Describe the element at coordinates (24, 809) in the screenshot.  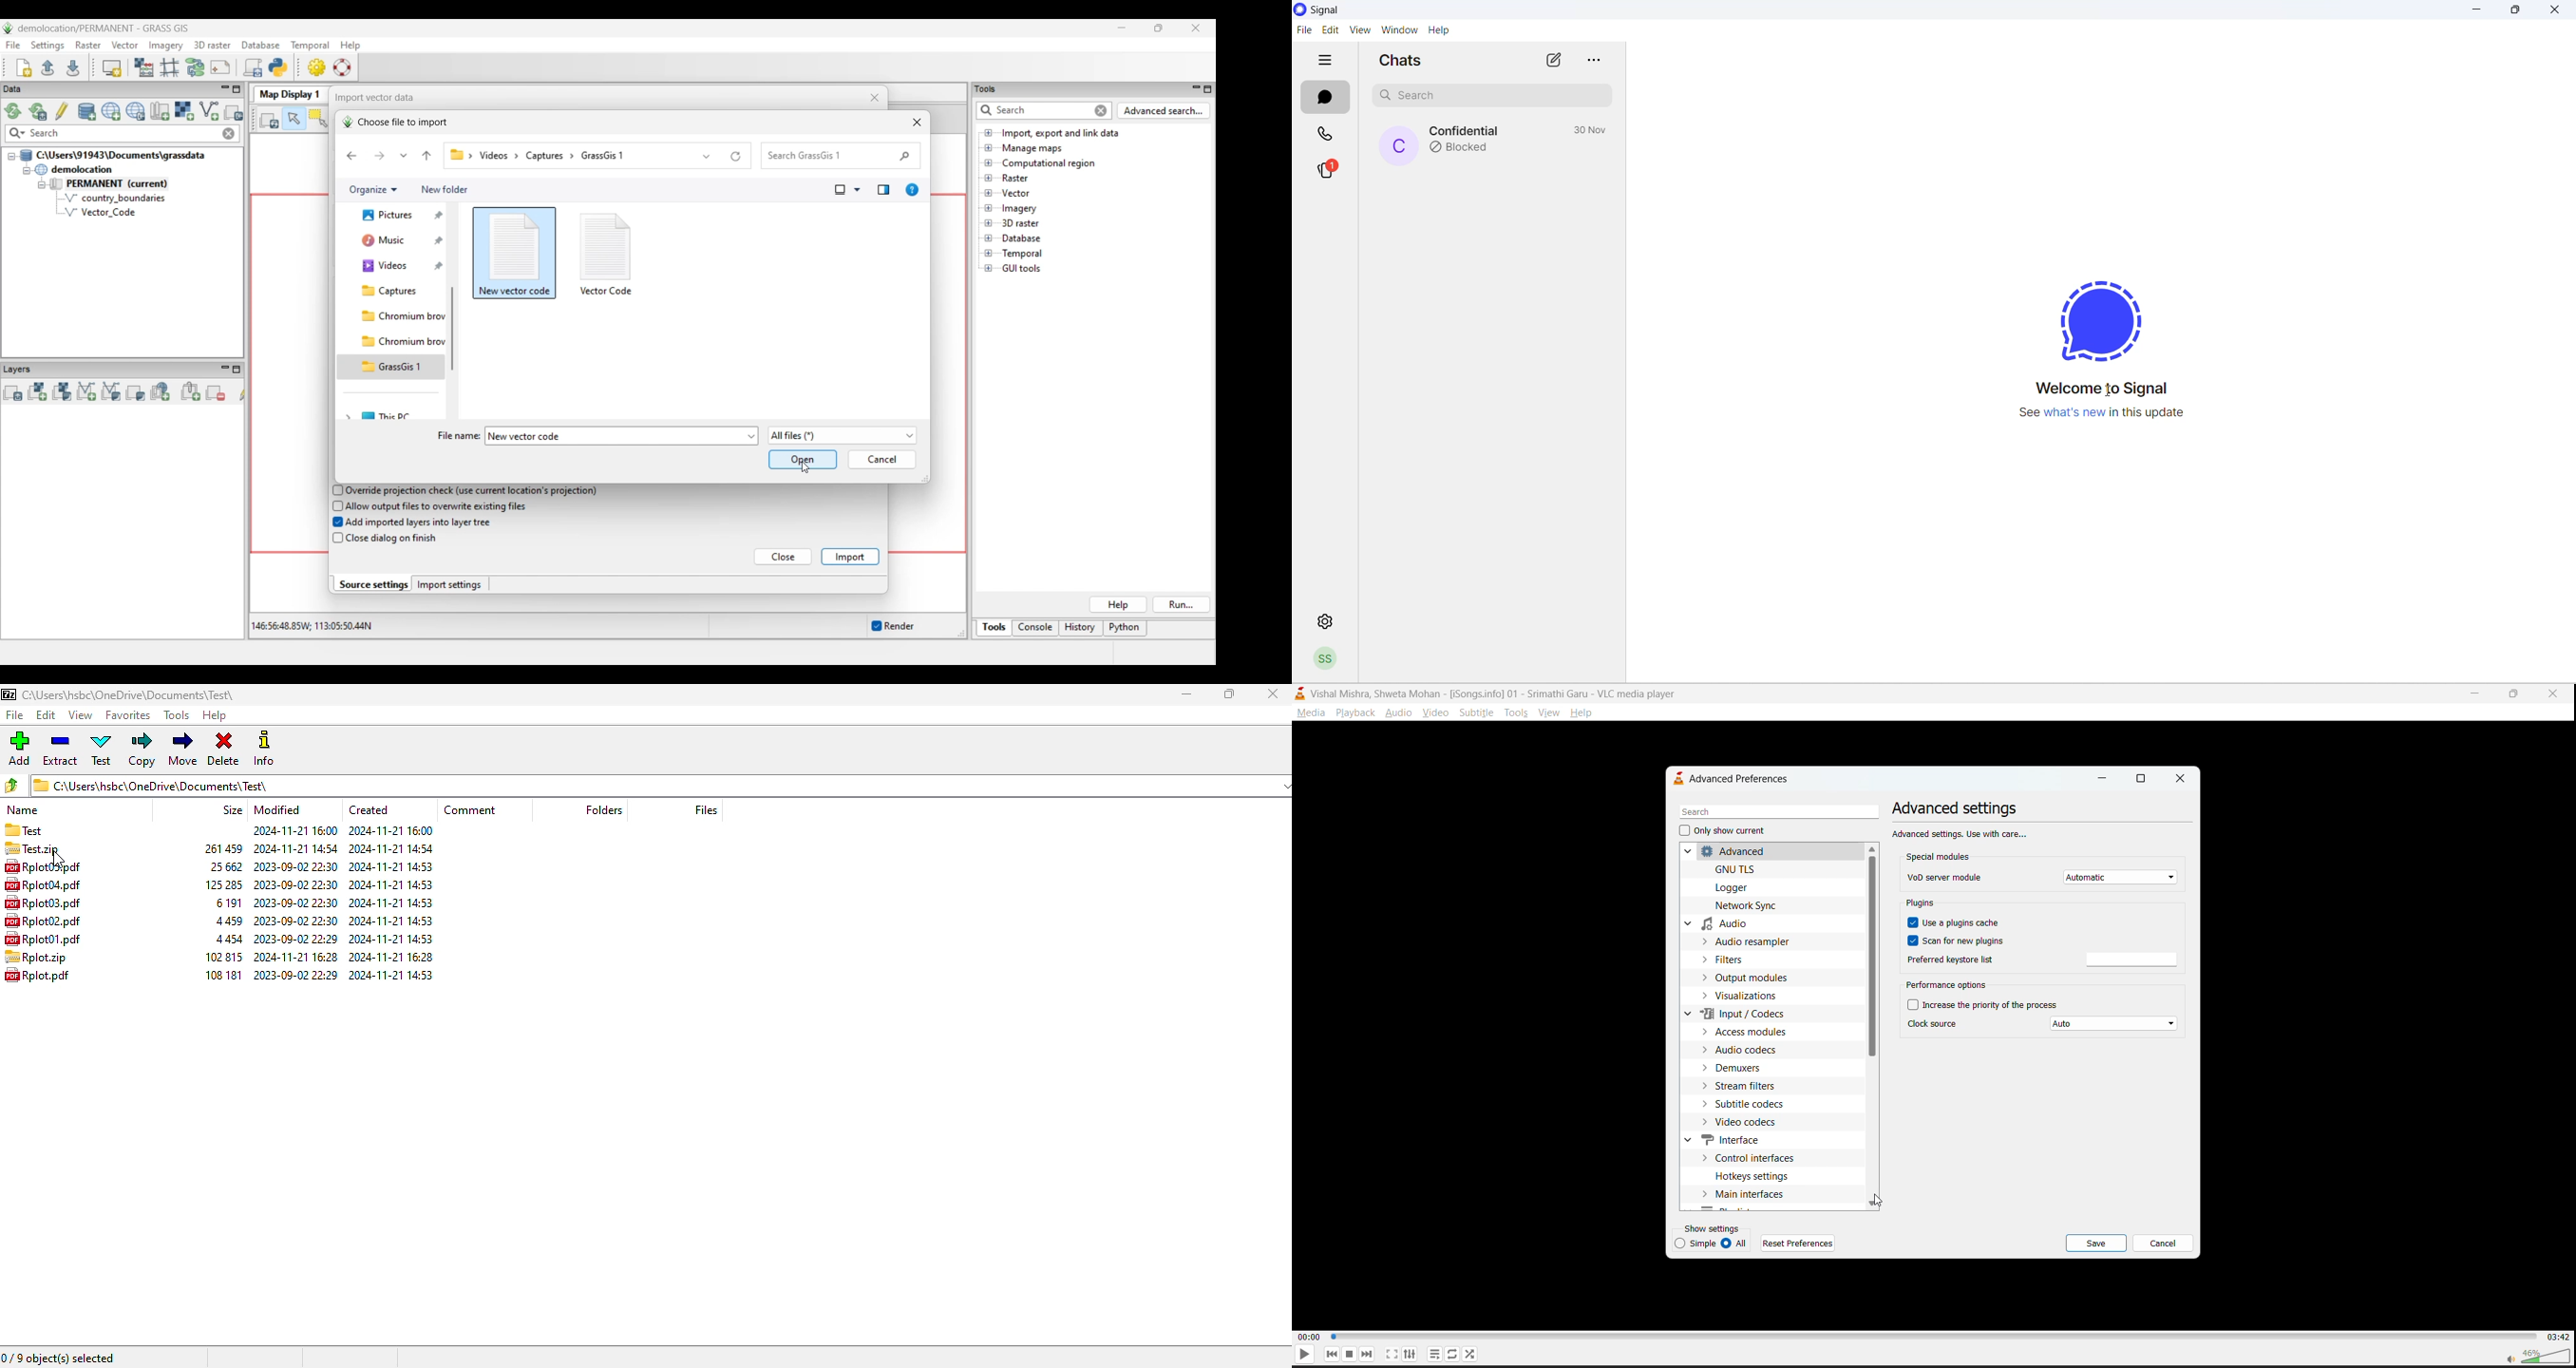
I see `name` at that location.